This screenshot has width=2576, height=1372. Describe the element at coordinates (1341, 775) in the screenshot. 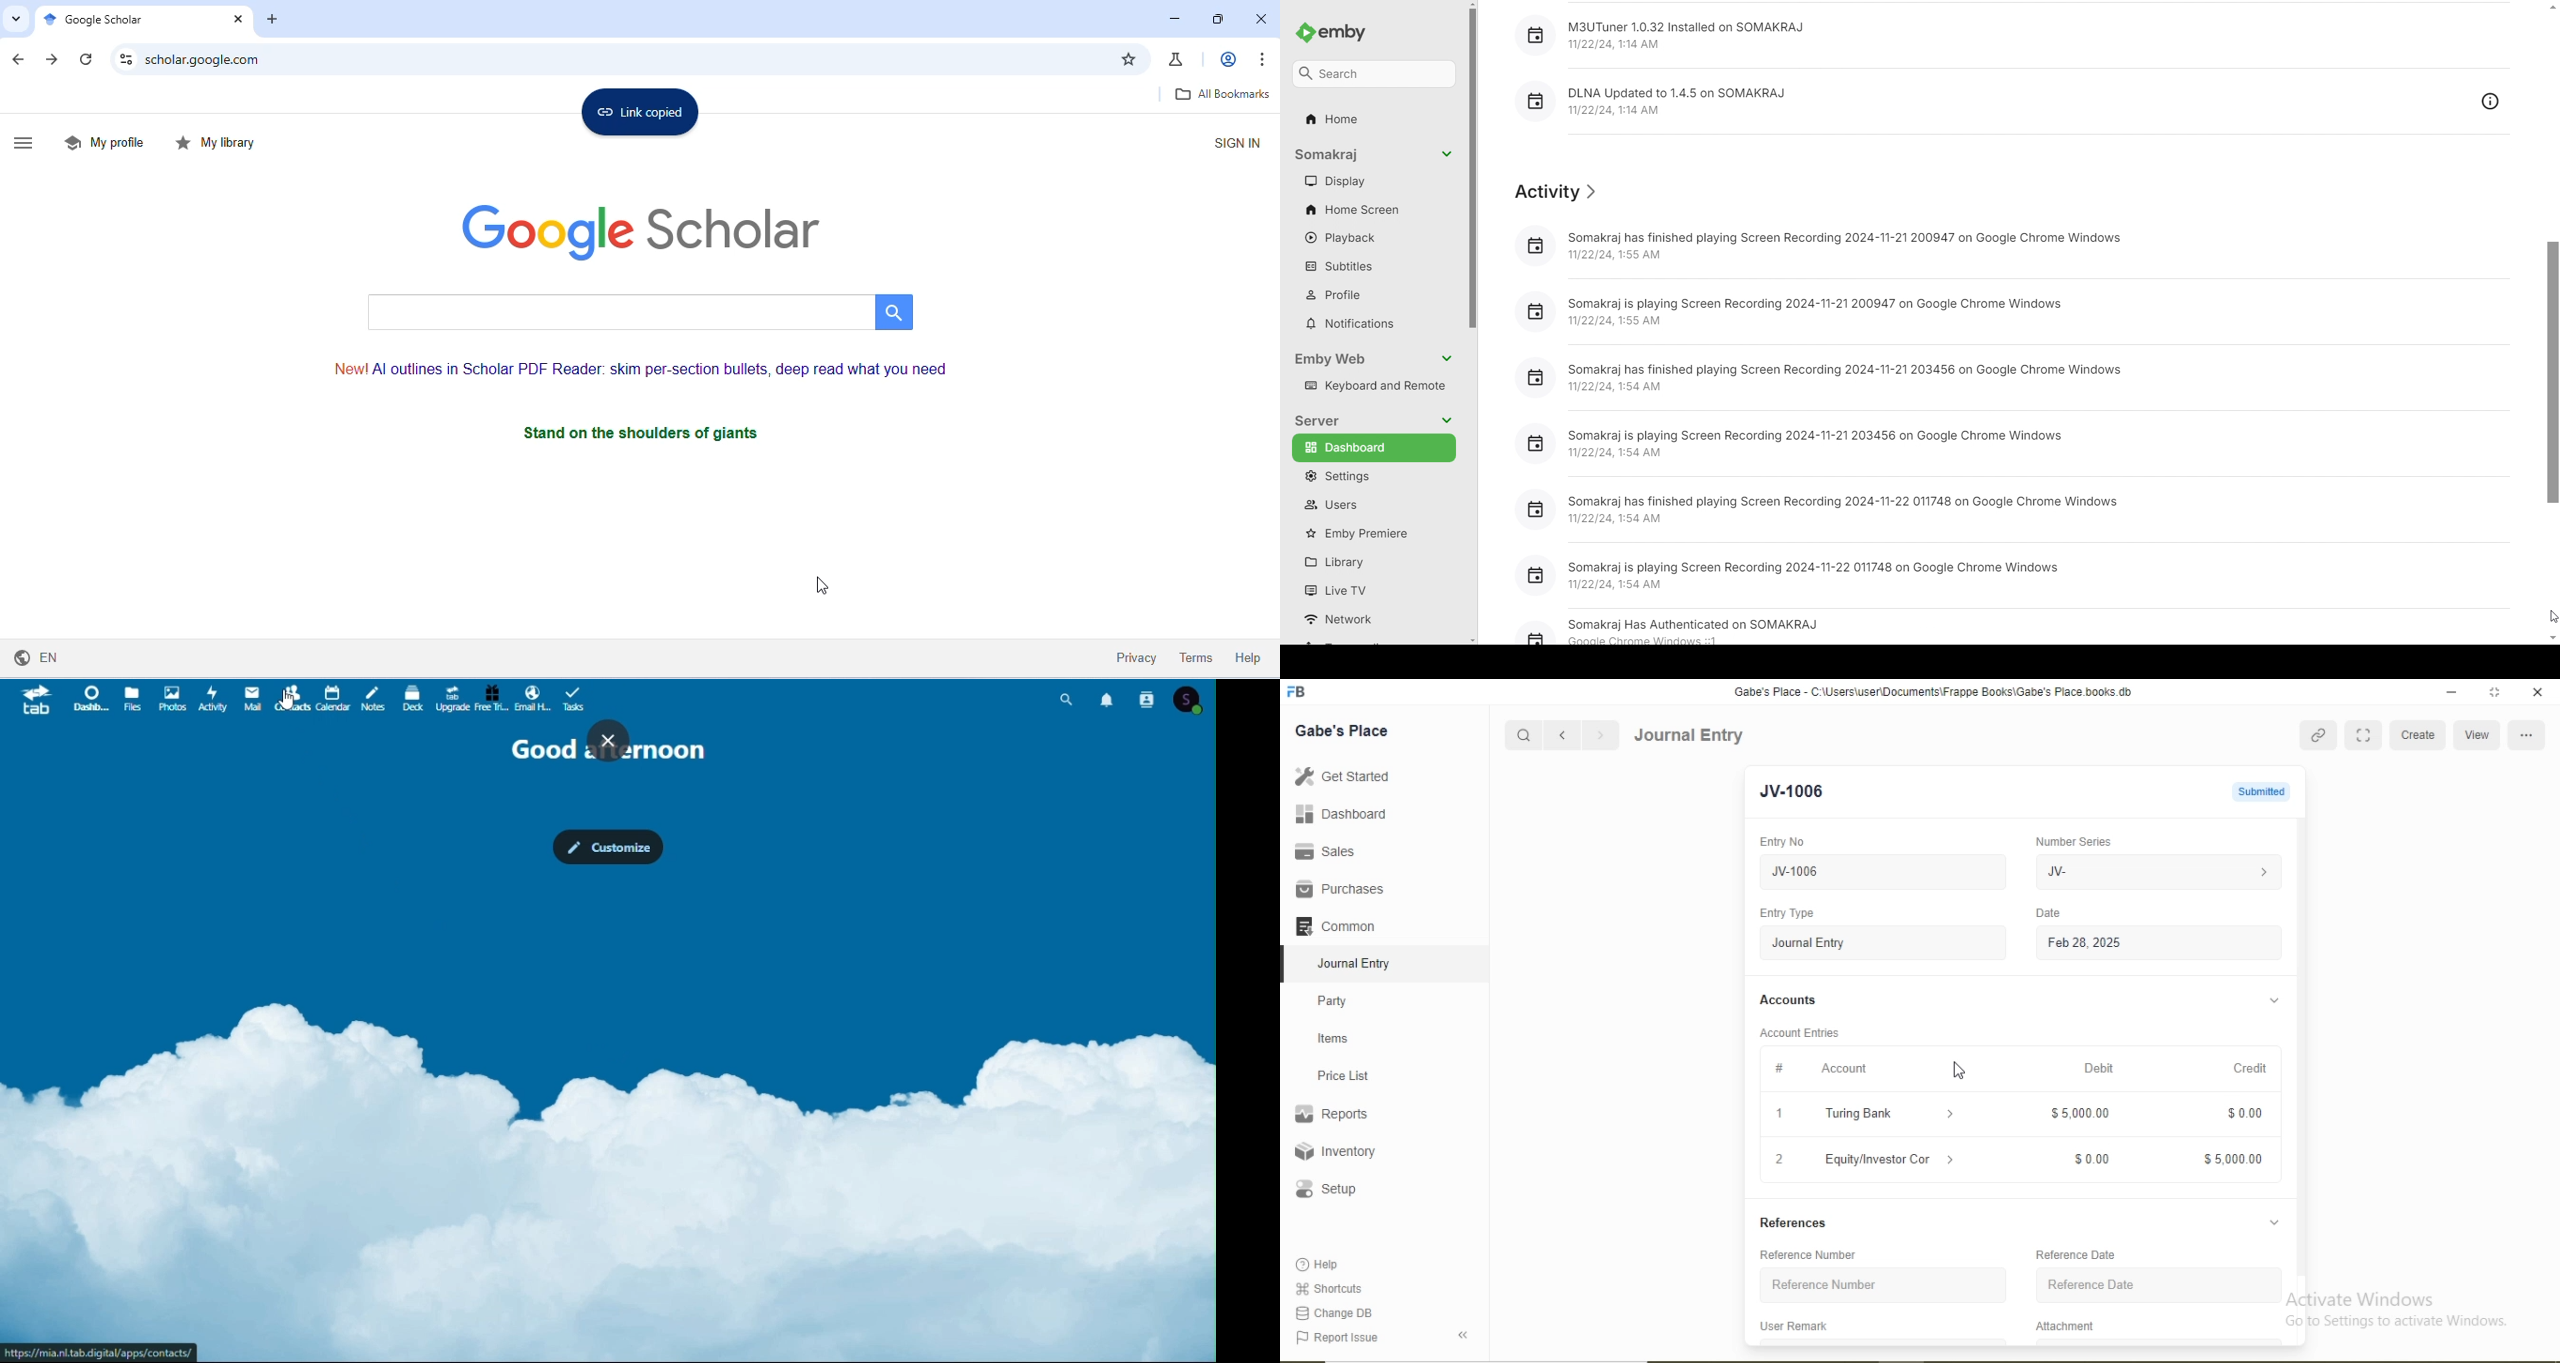

I see `Get Started` at that location.